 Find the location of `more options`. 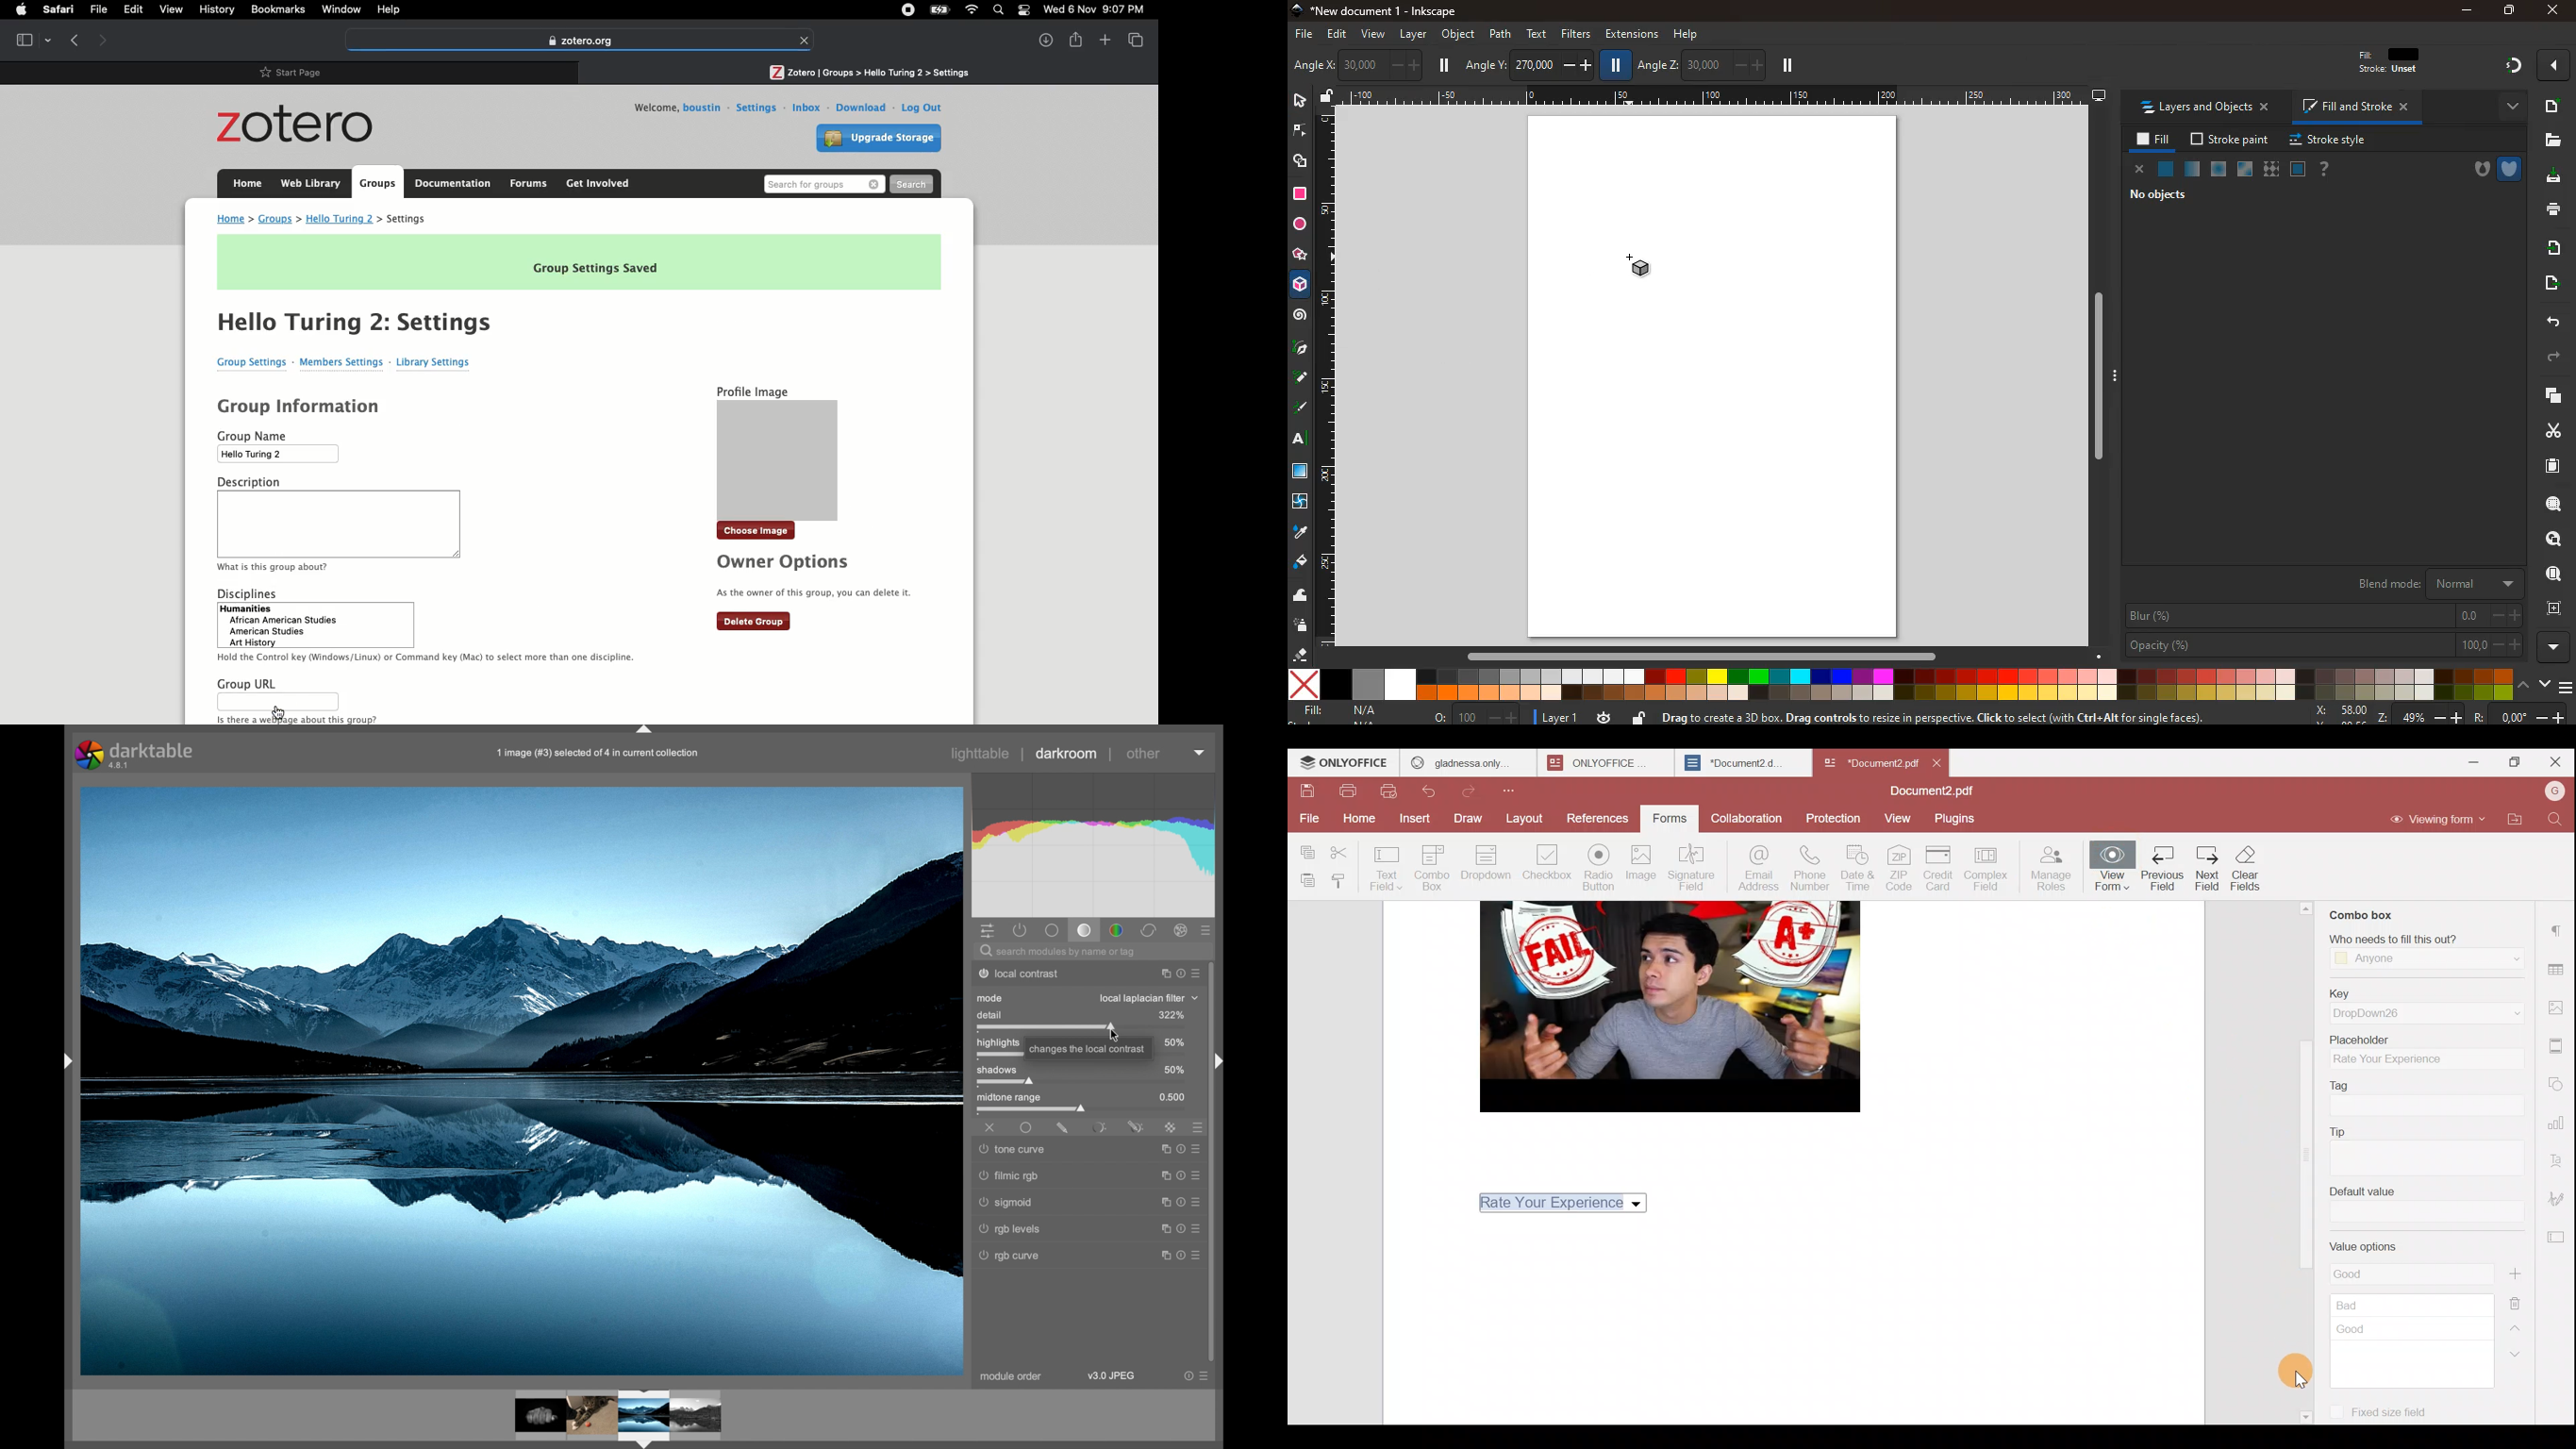

more options is located at coordinates (1183, 1149).